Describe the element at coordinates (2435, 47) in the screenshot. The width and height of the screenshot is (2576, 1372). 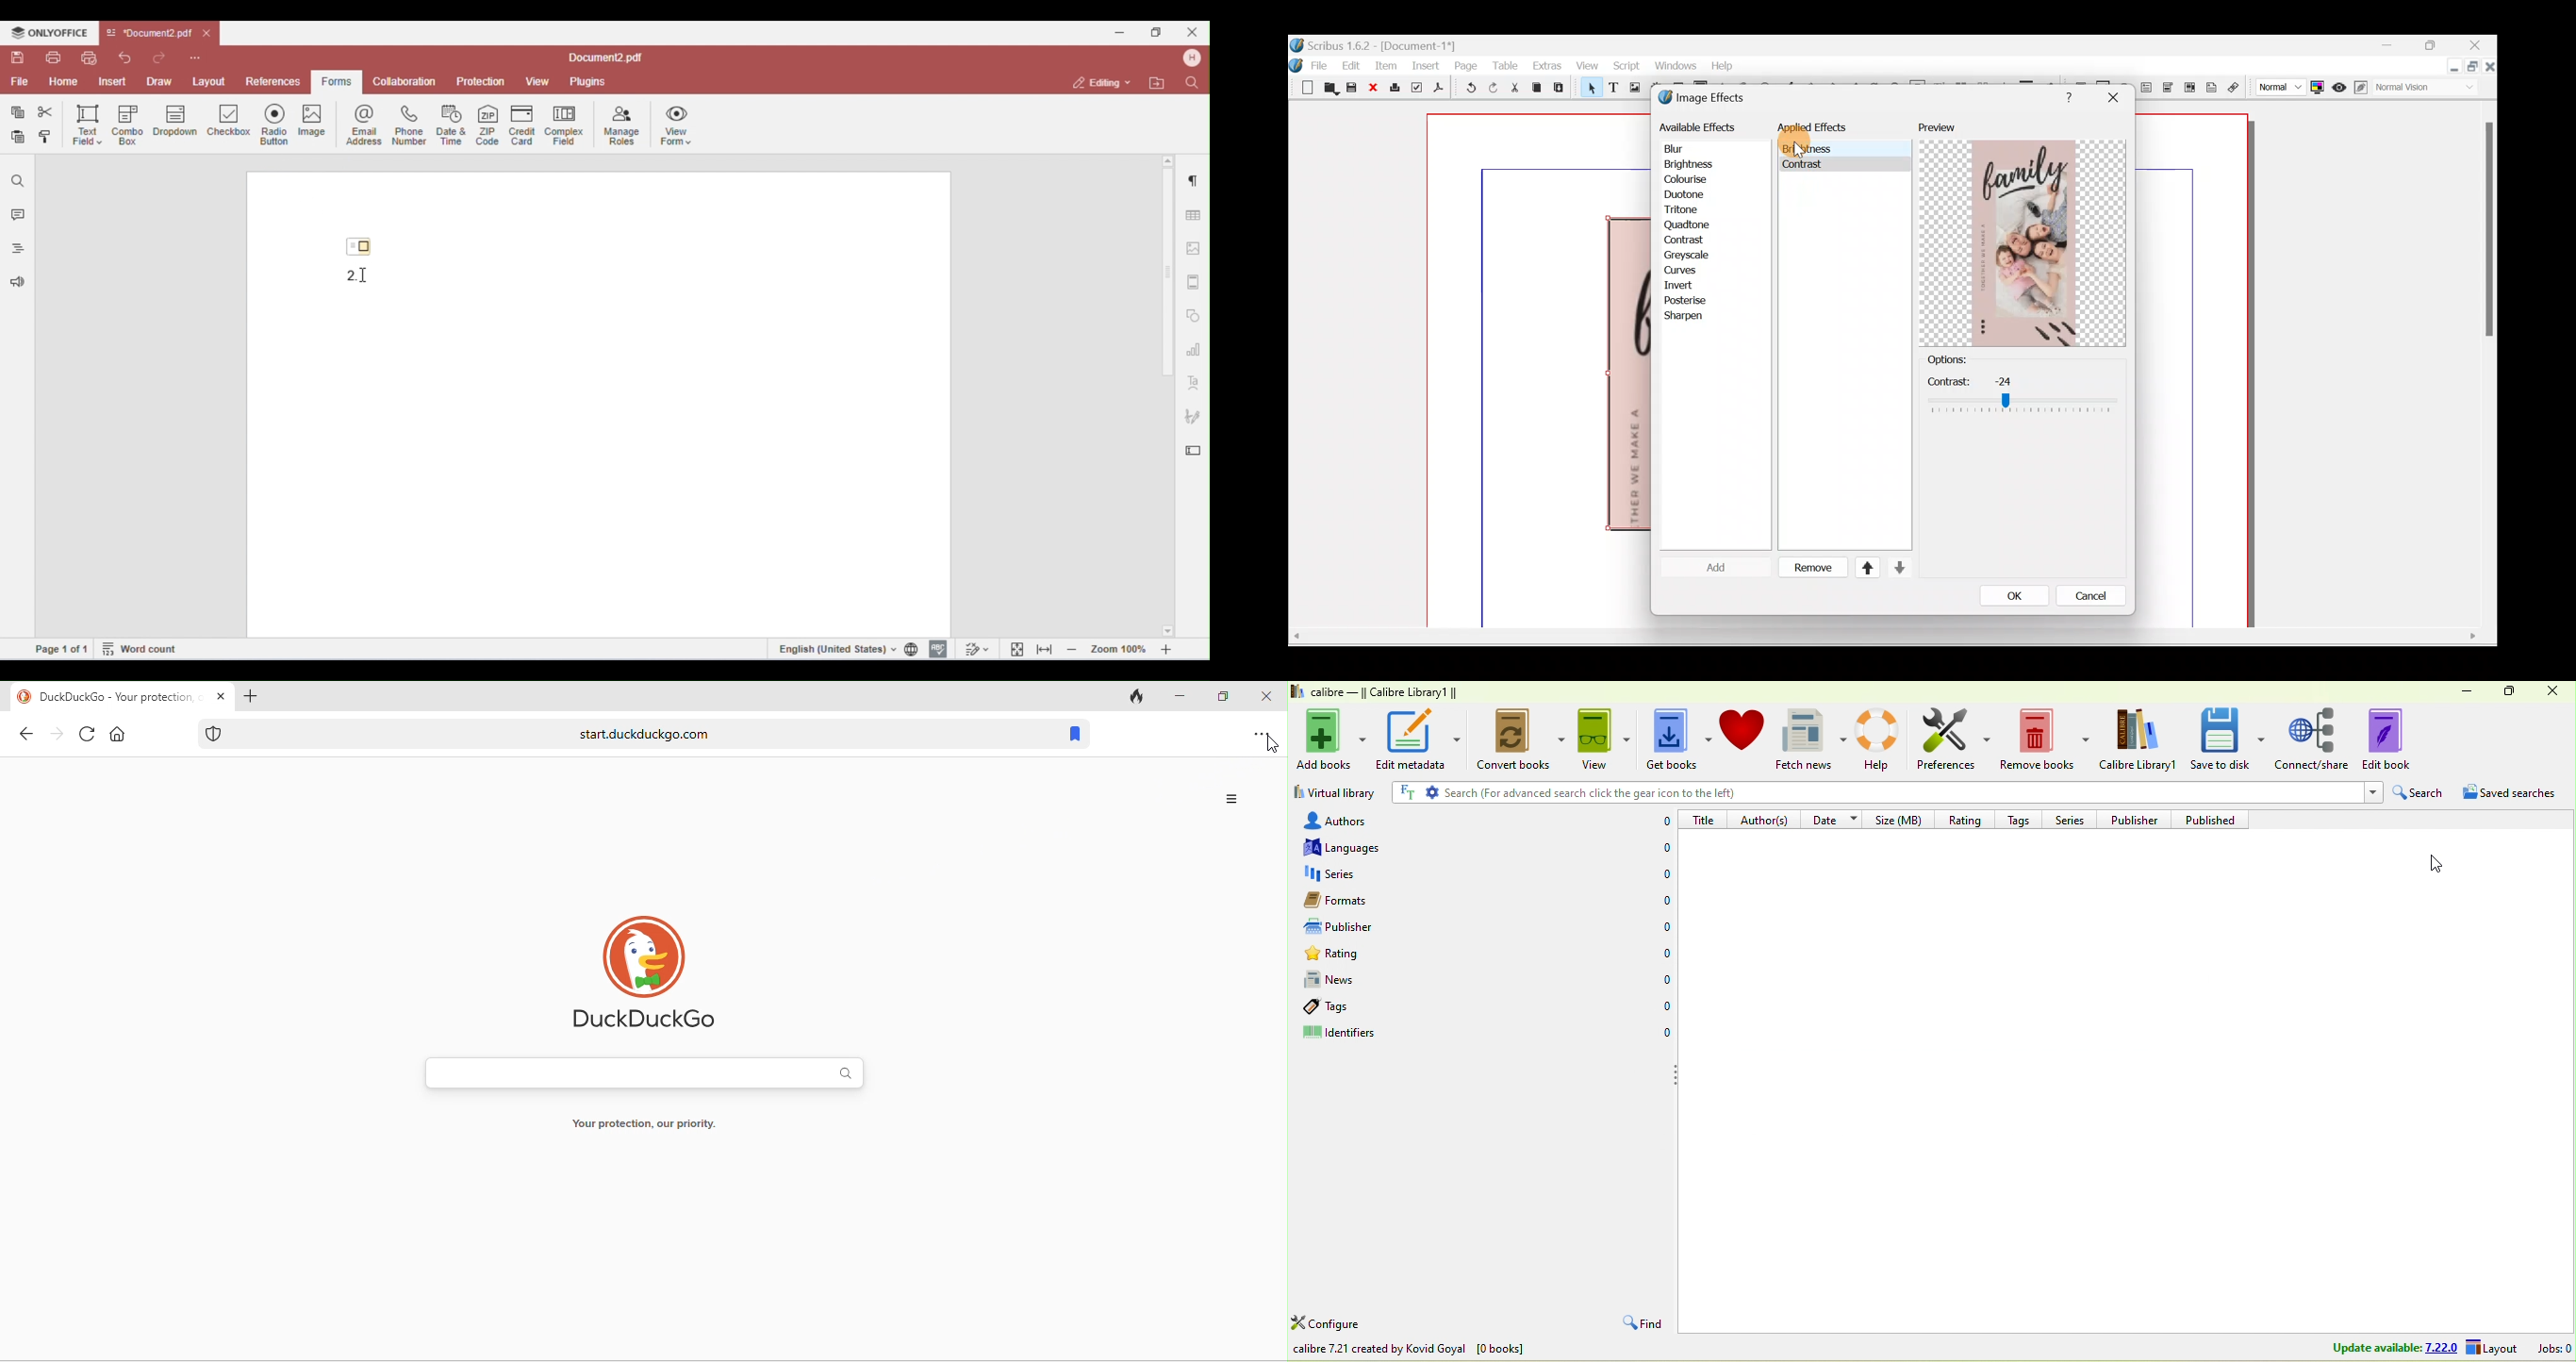
I see `maximise` at that location.